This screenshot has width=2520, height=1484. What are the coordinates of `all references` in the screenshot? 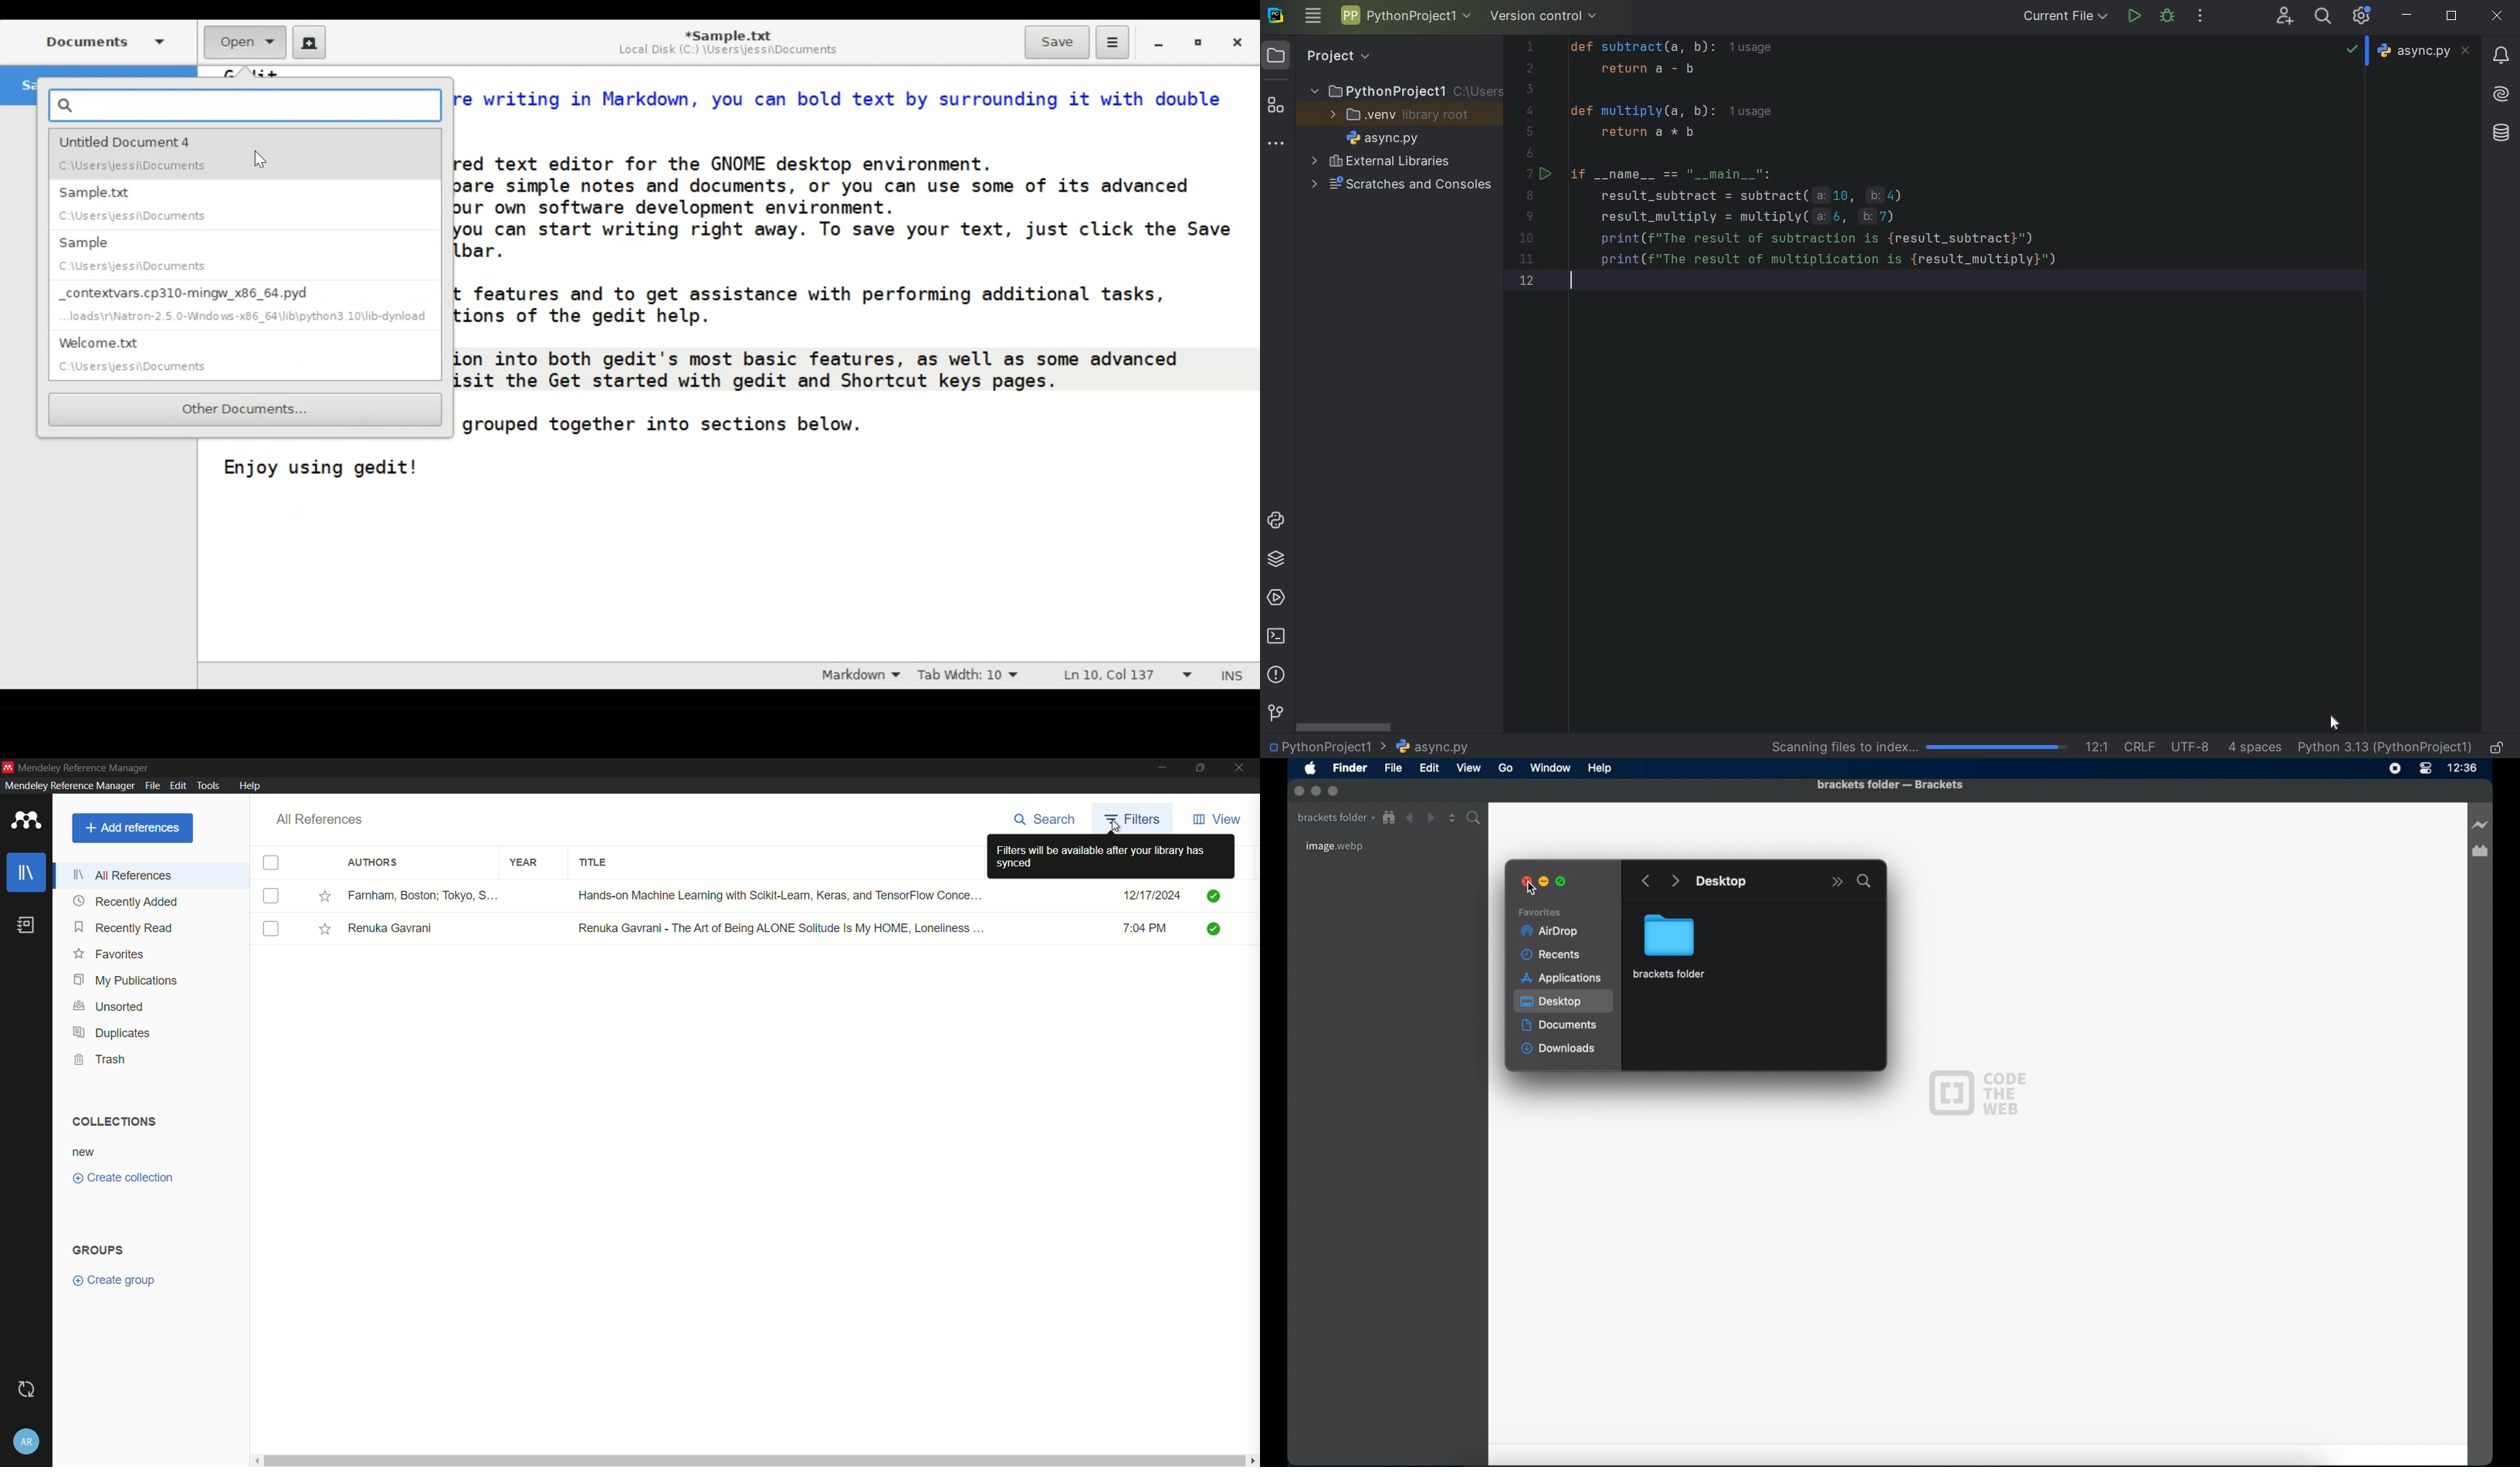 It's located at (320, 819).